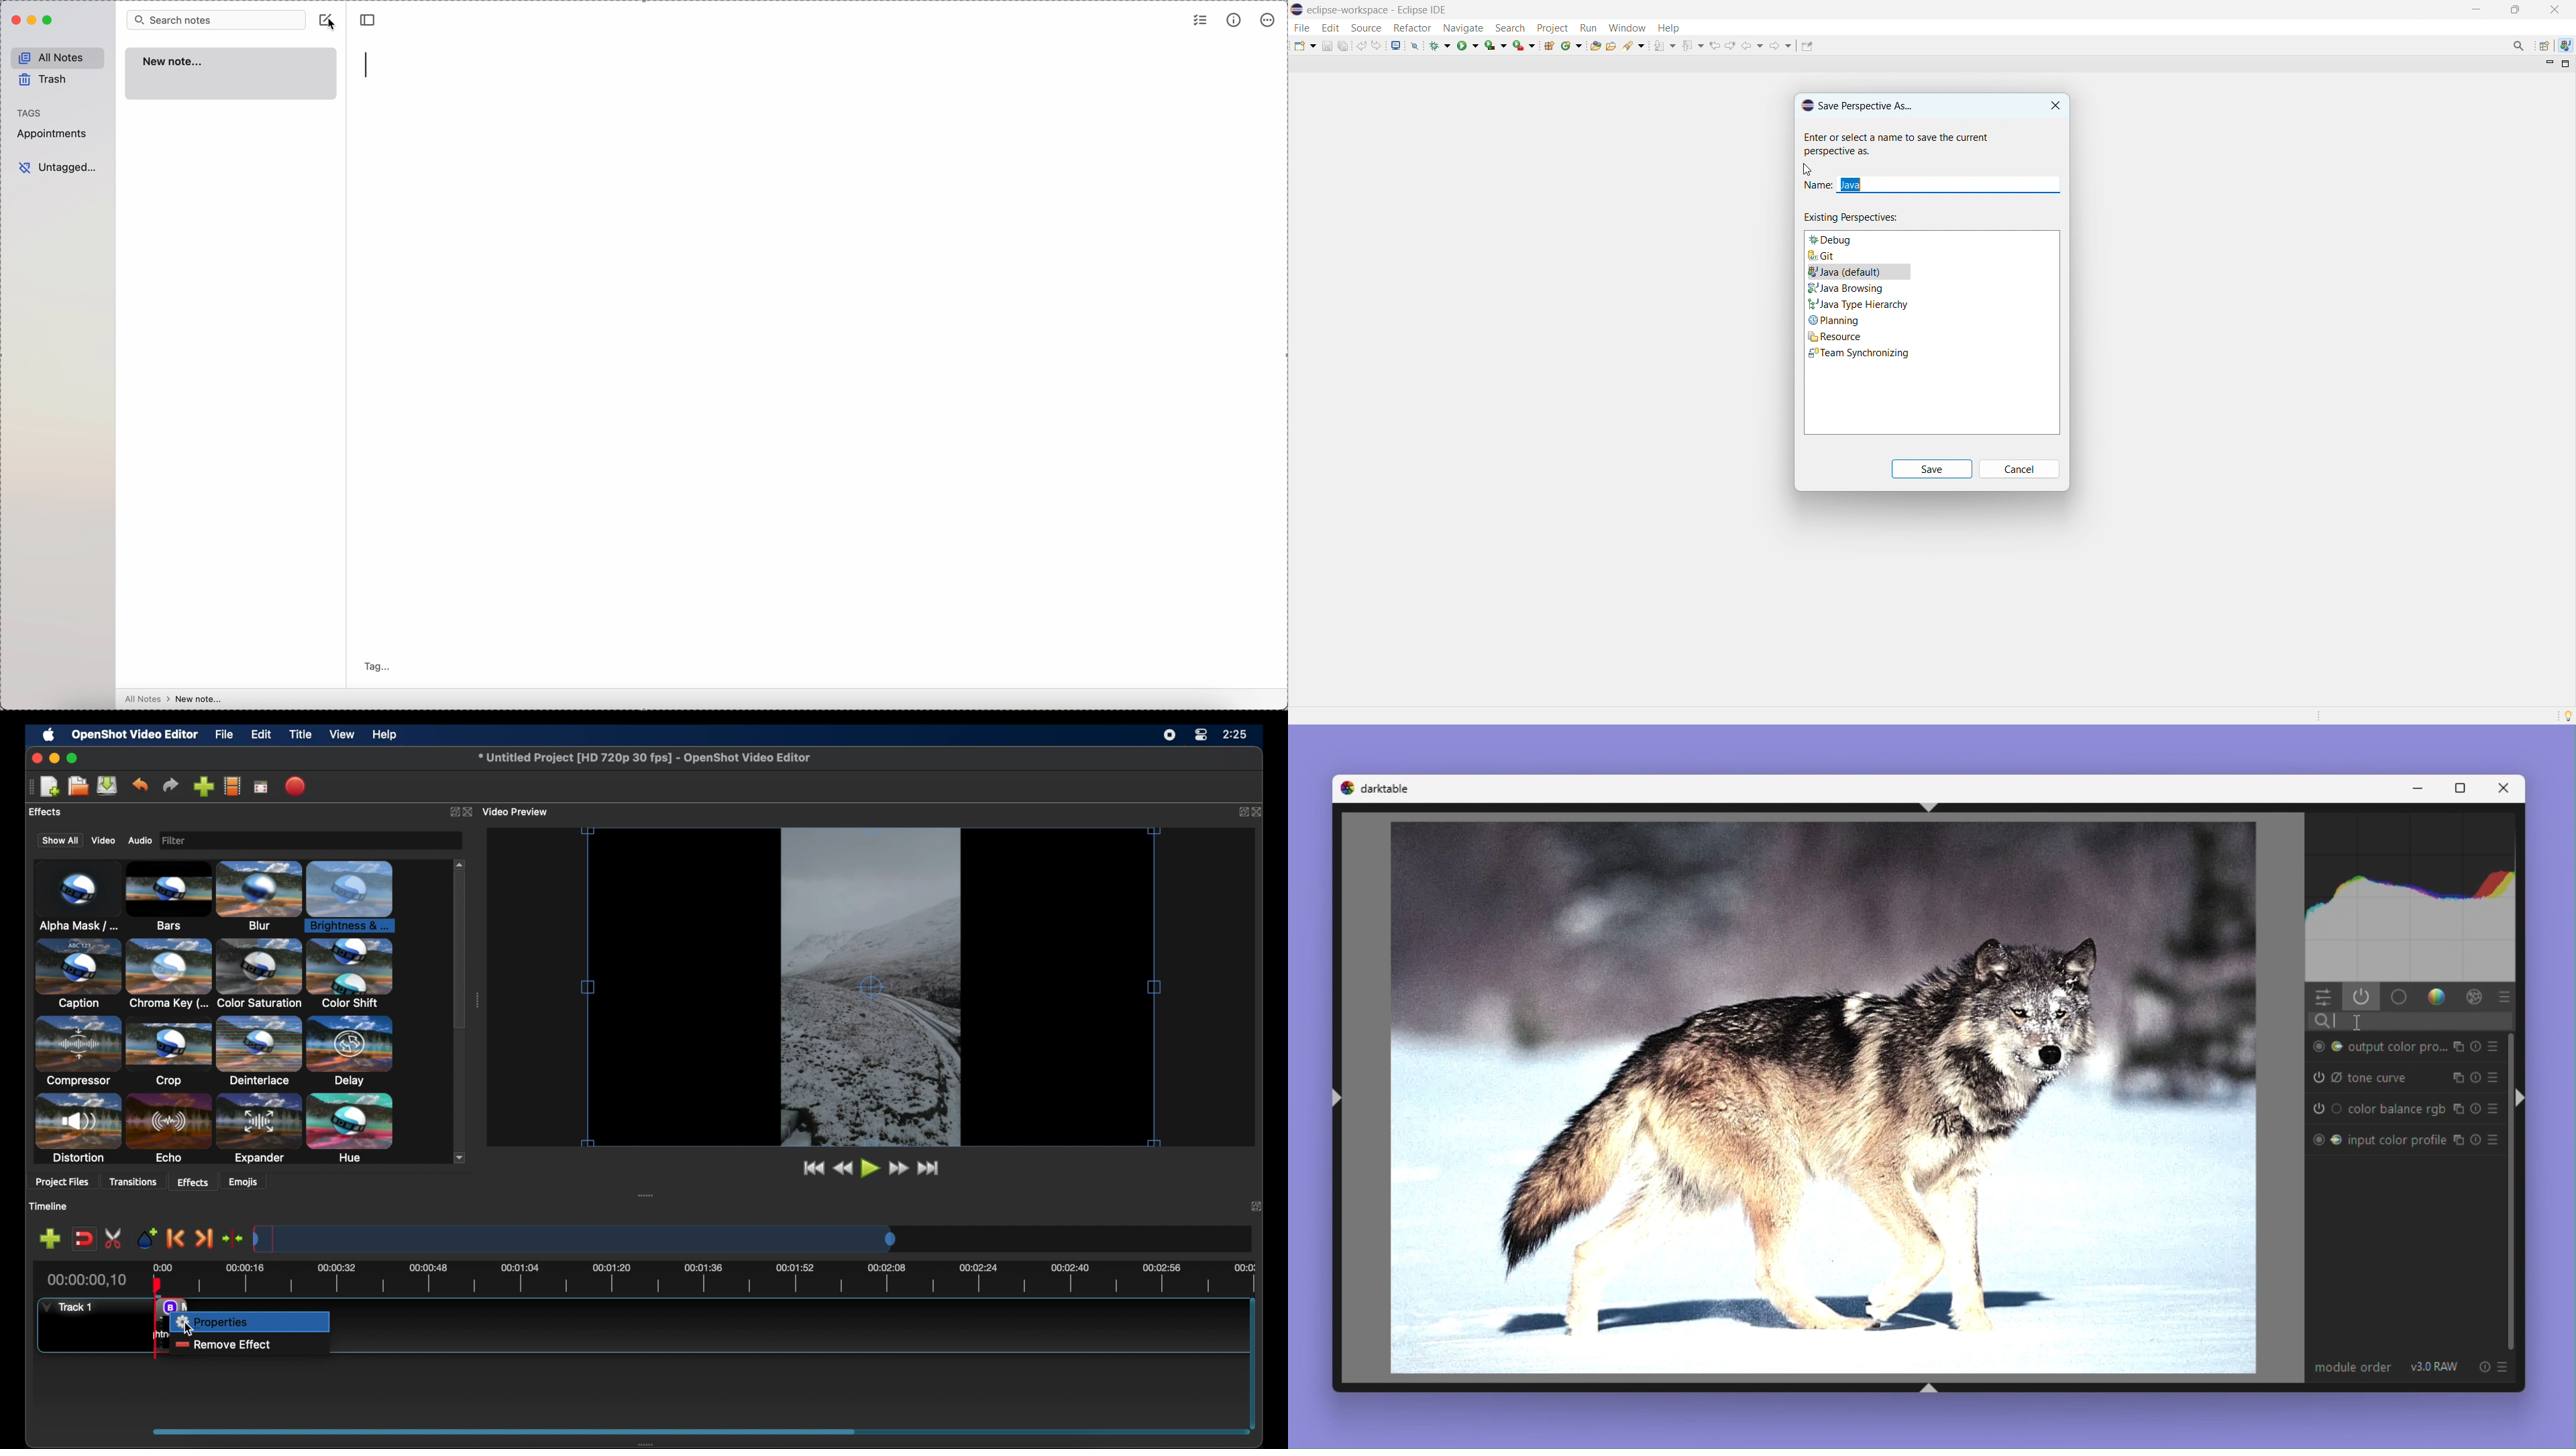 The width and height of the screenshot is (2576, 1456). I want to click on Show only active modules, so click(2362, 997).